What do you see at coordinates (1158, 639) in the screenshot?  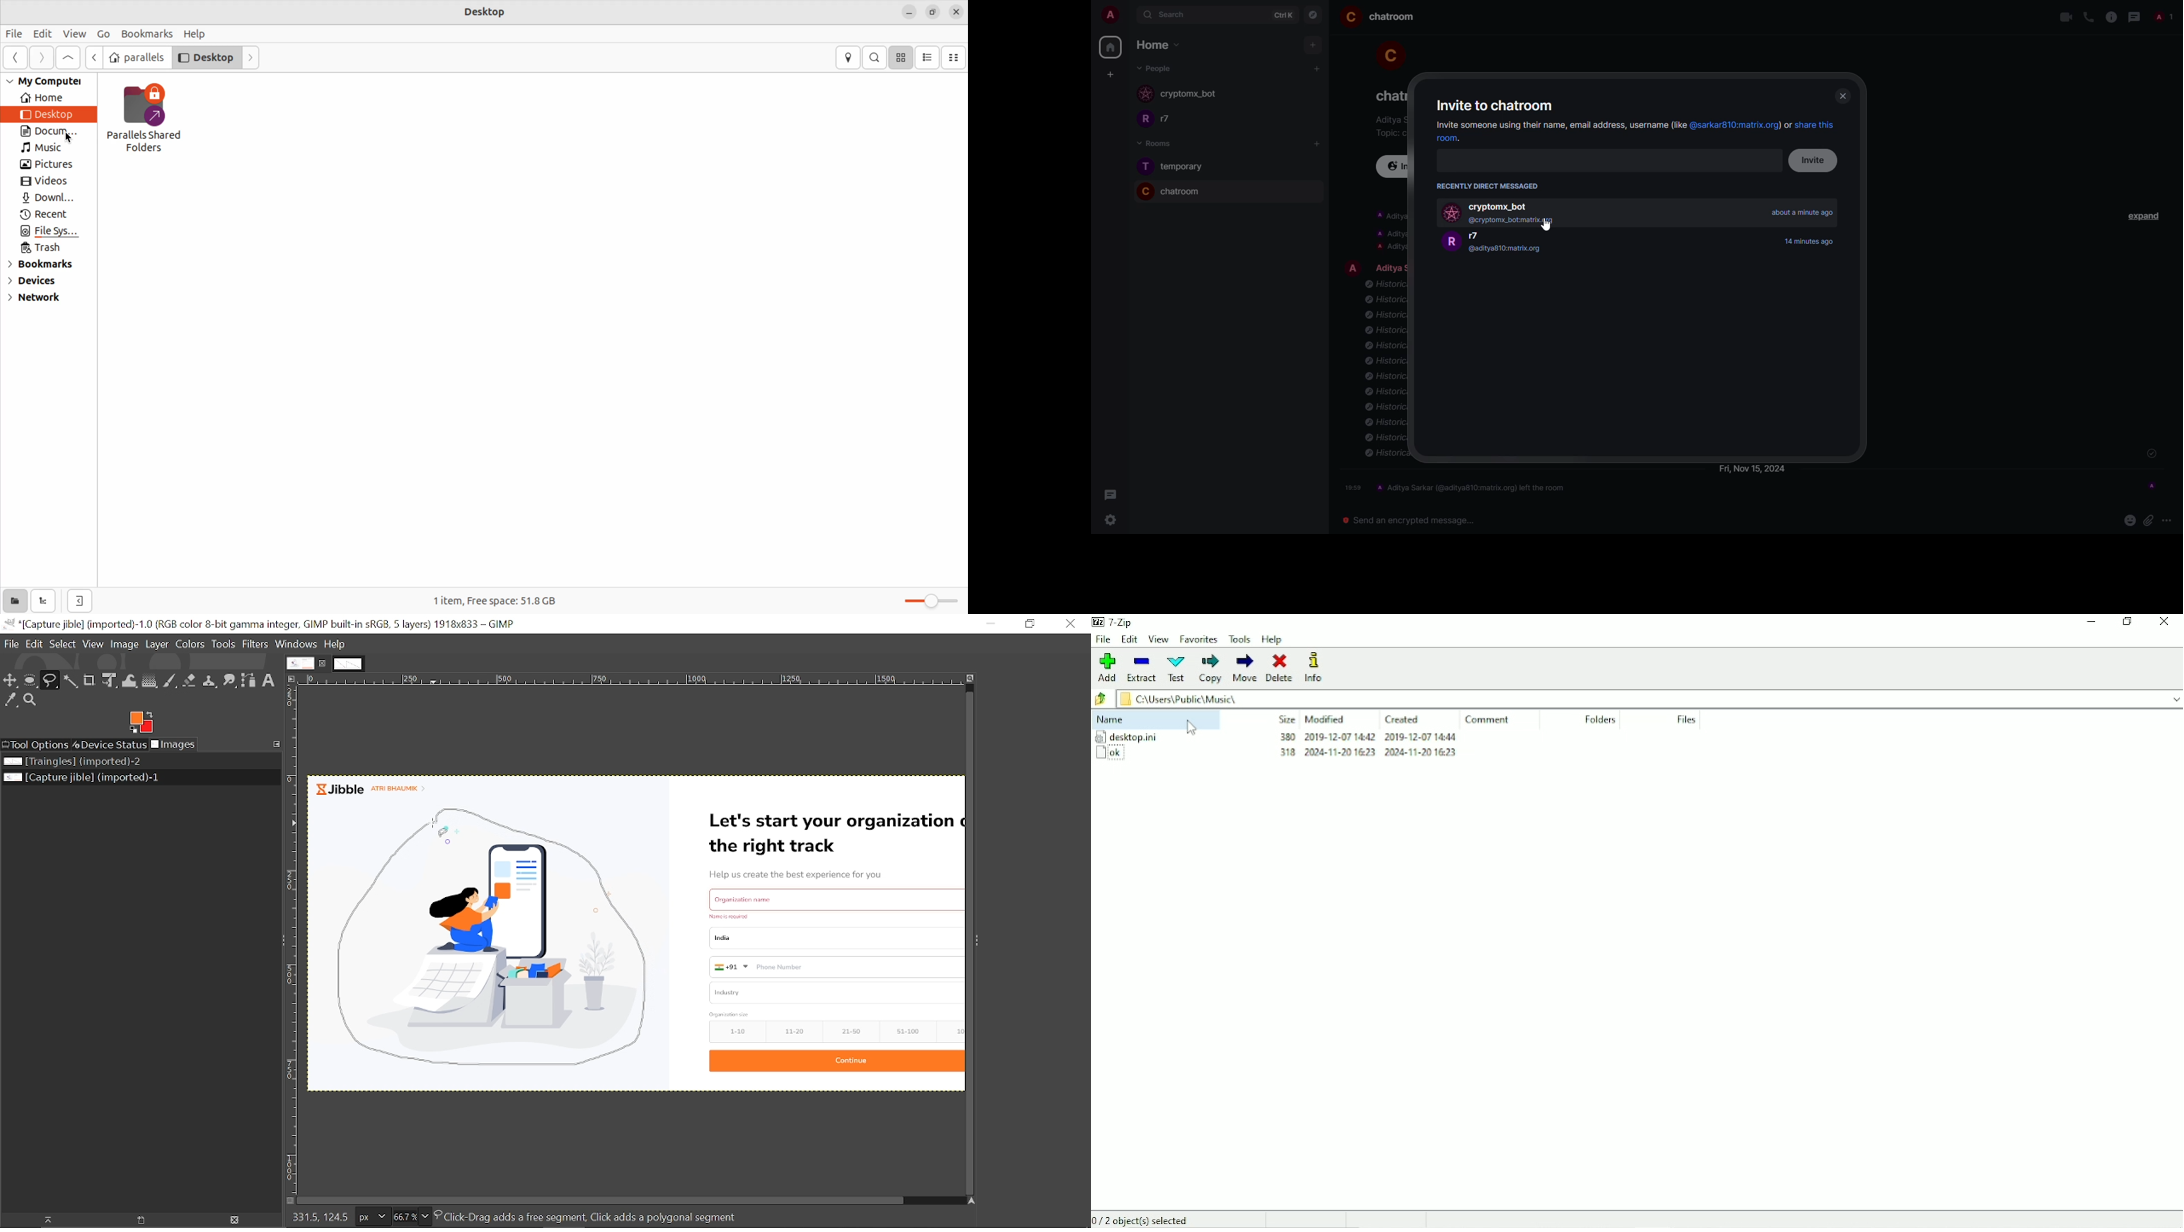 I see `View` at bounding box center [1158, 639].